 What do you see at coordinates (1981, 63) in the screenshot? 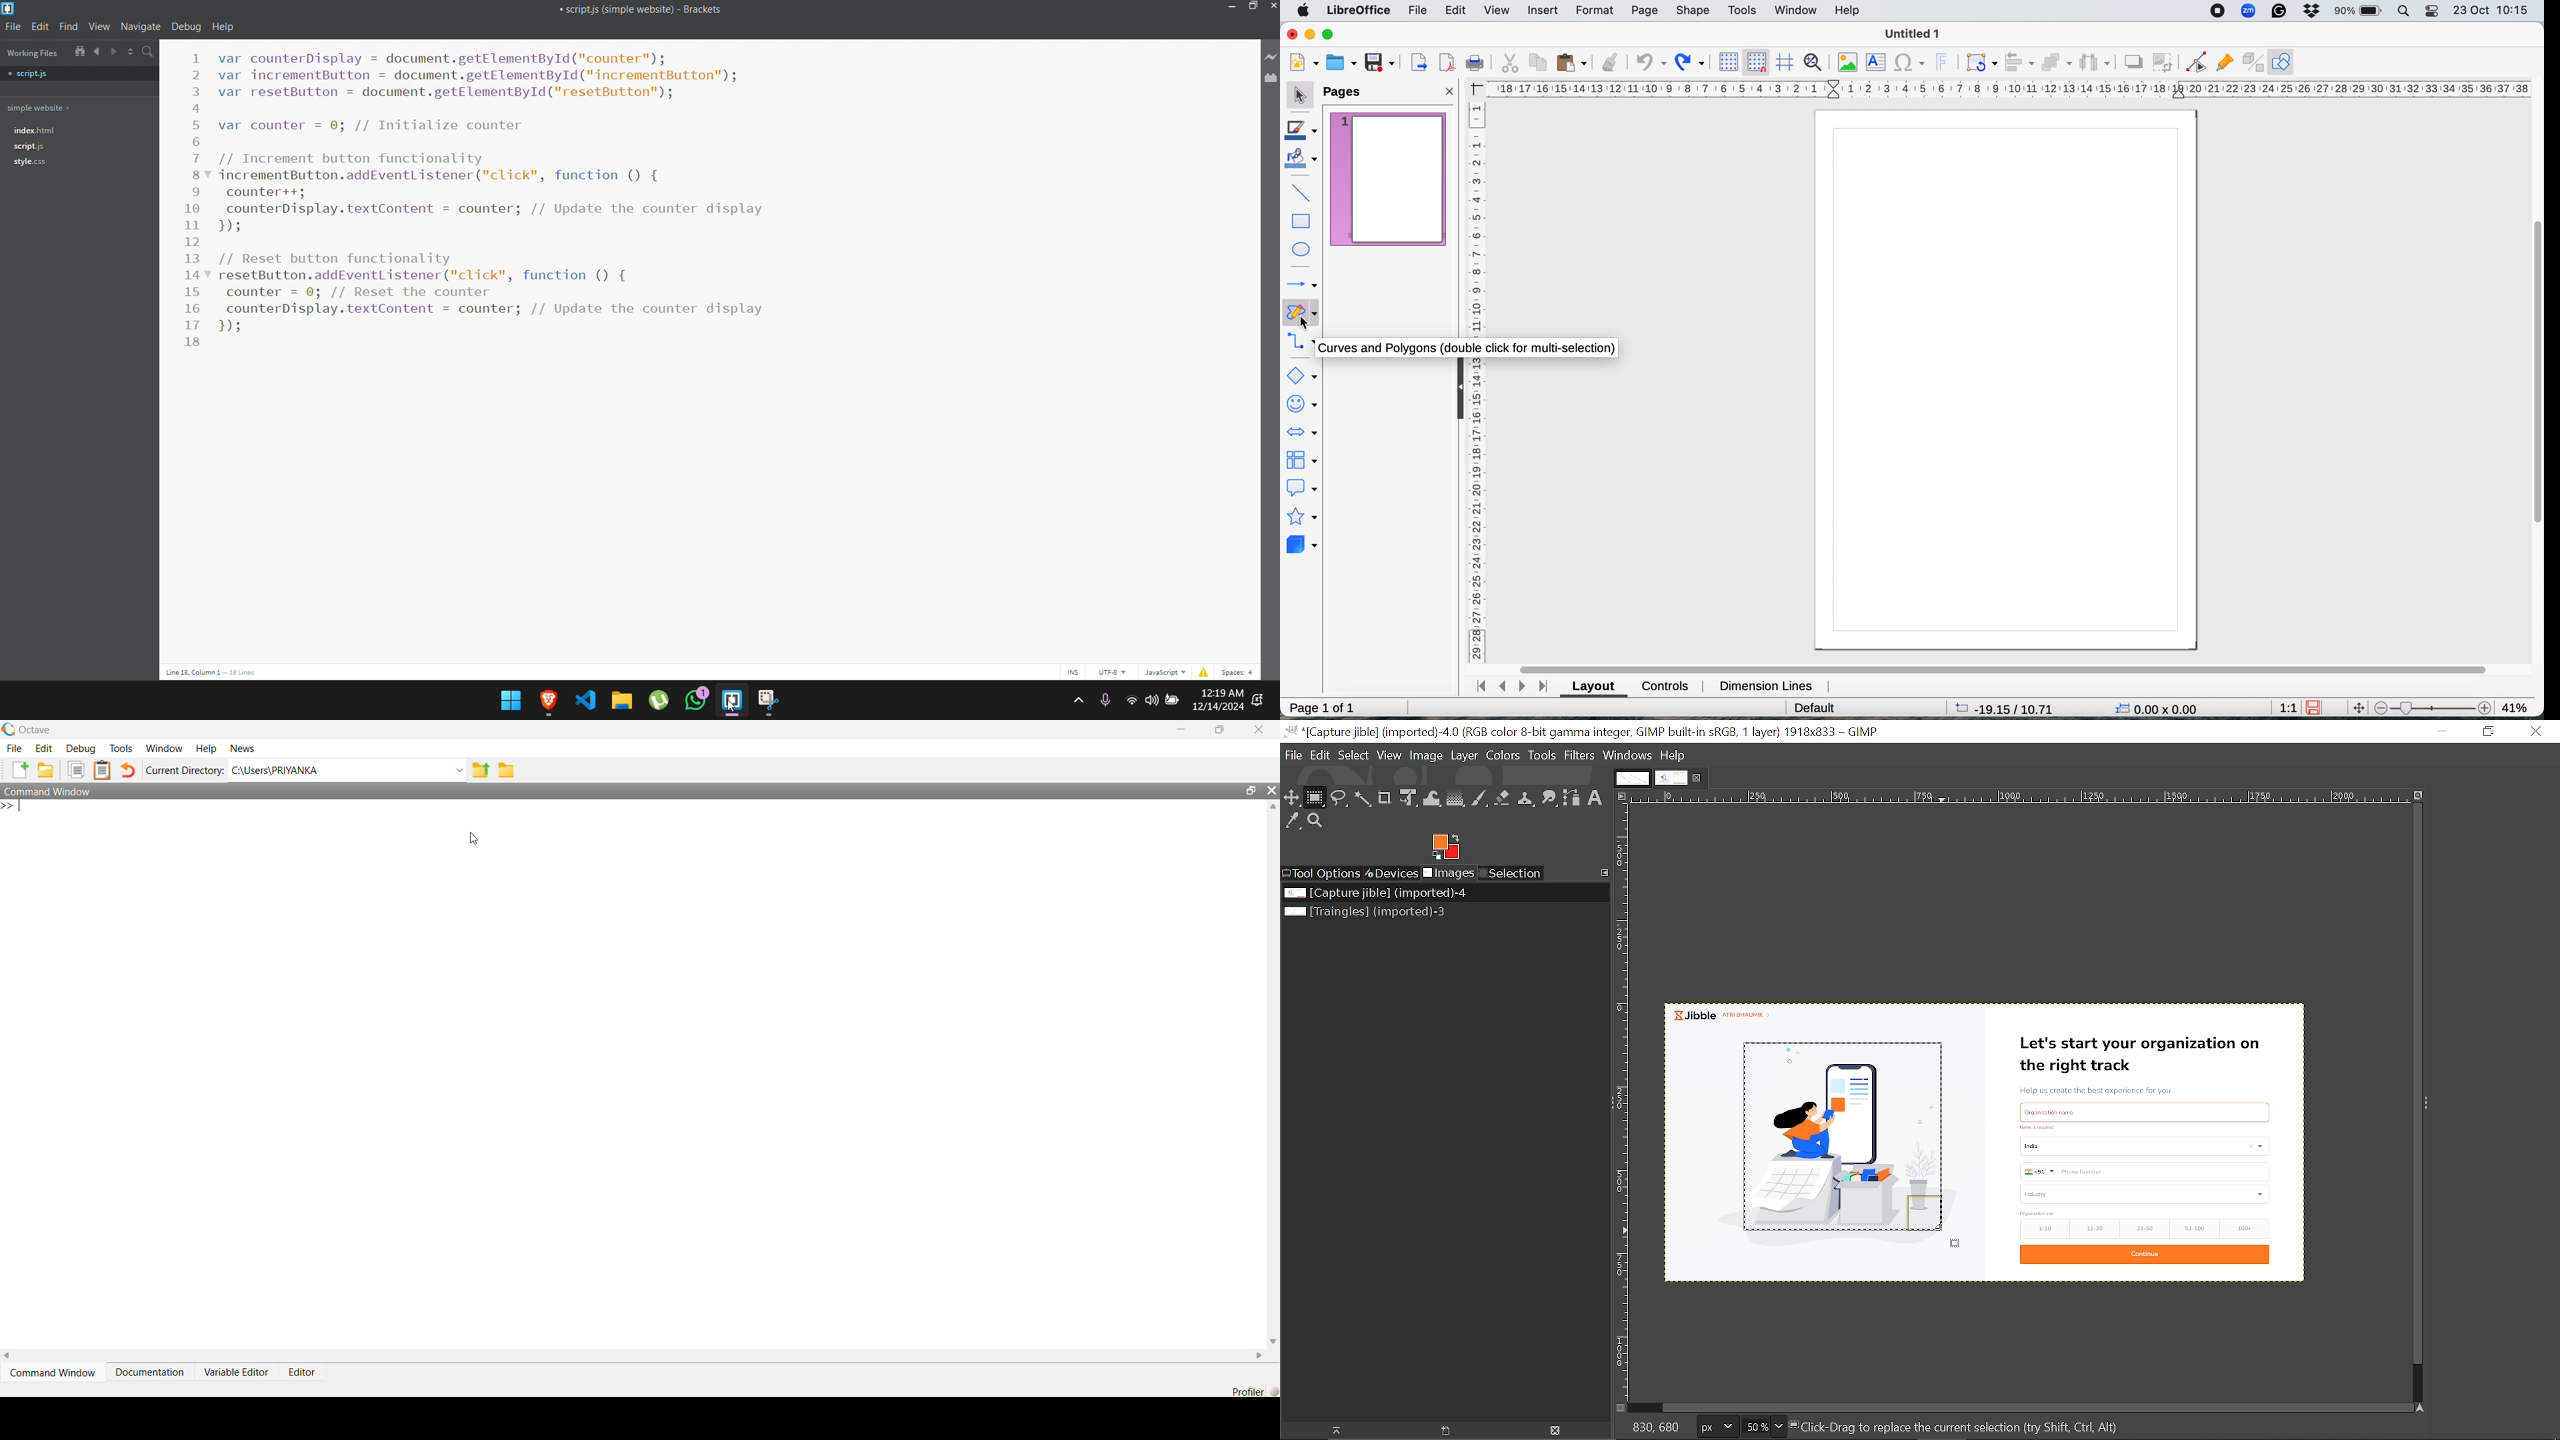
I see `transformations` at bounding box center [1981, 63].